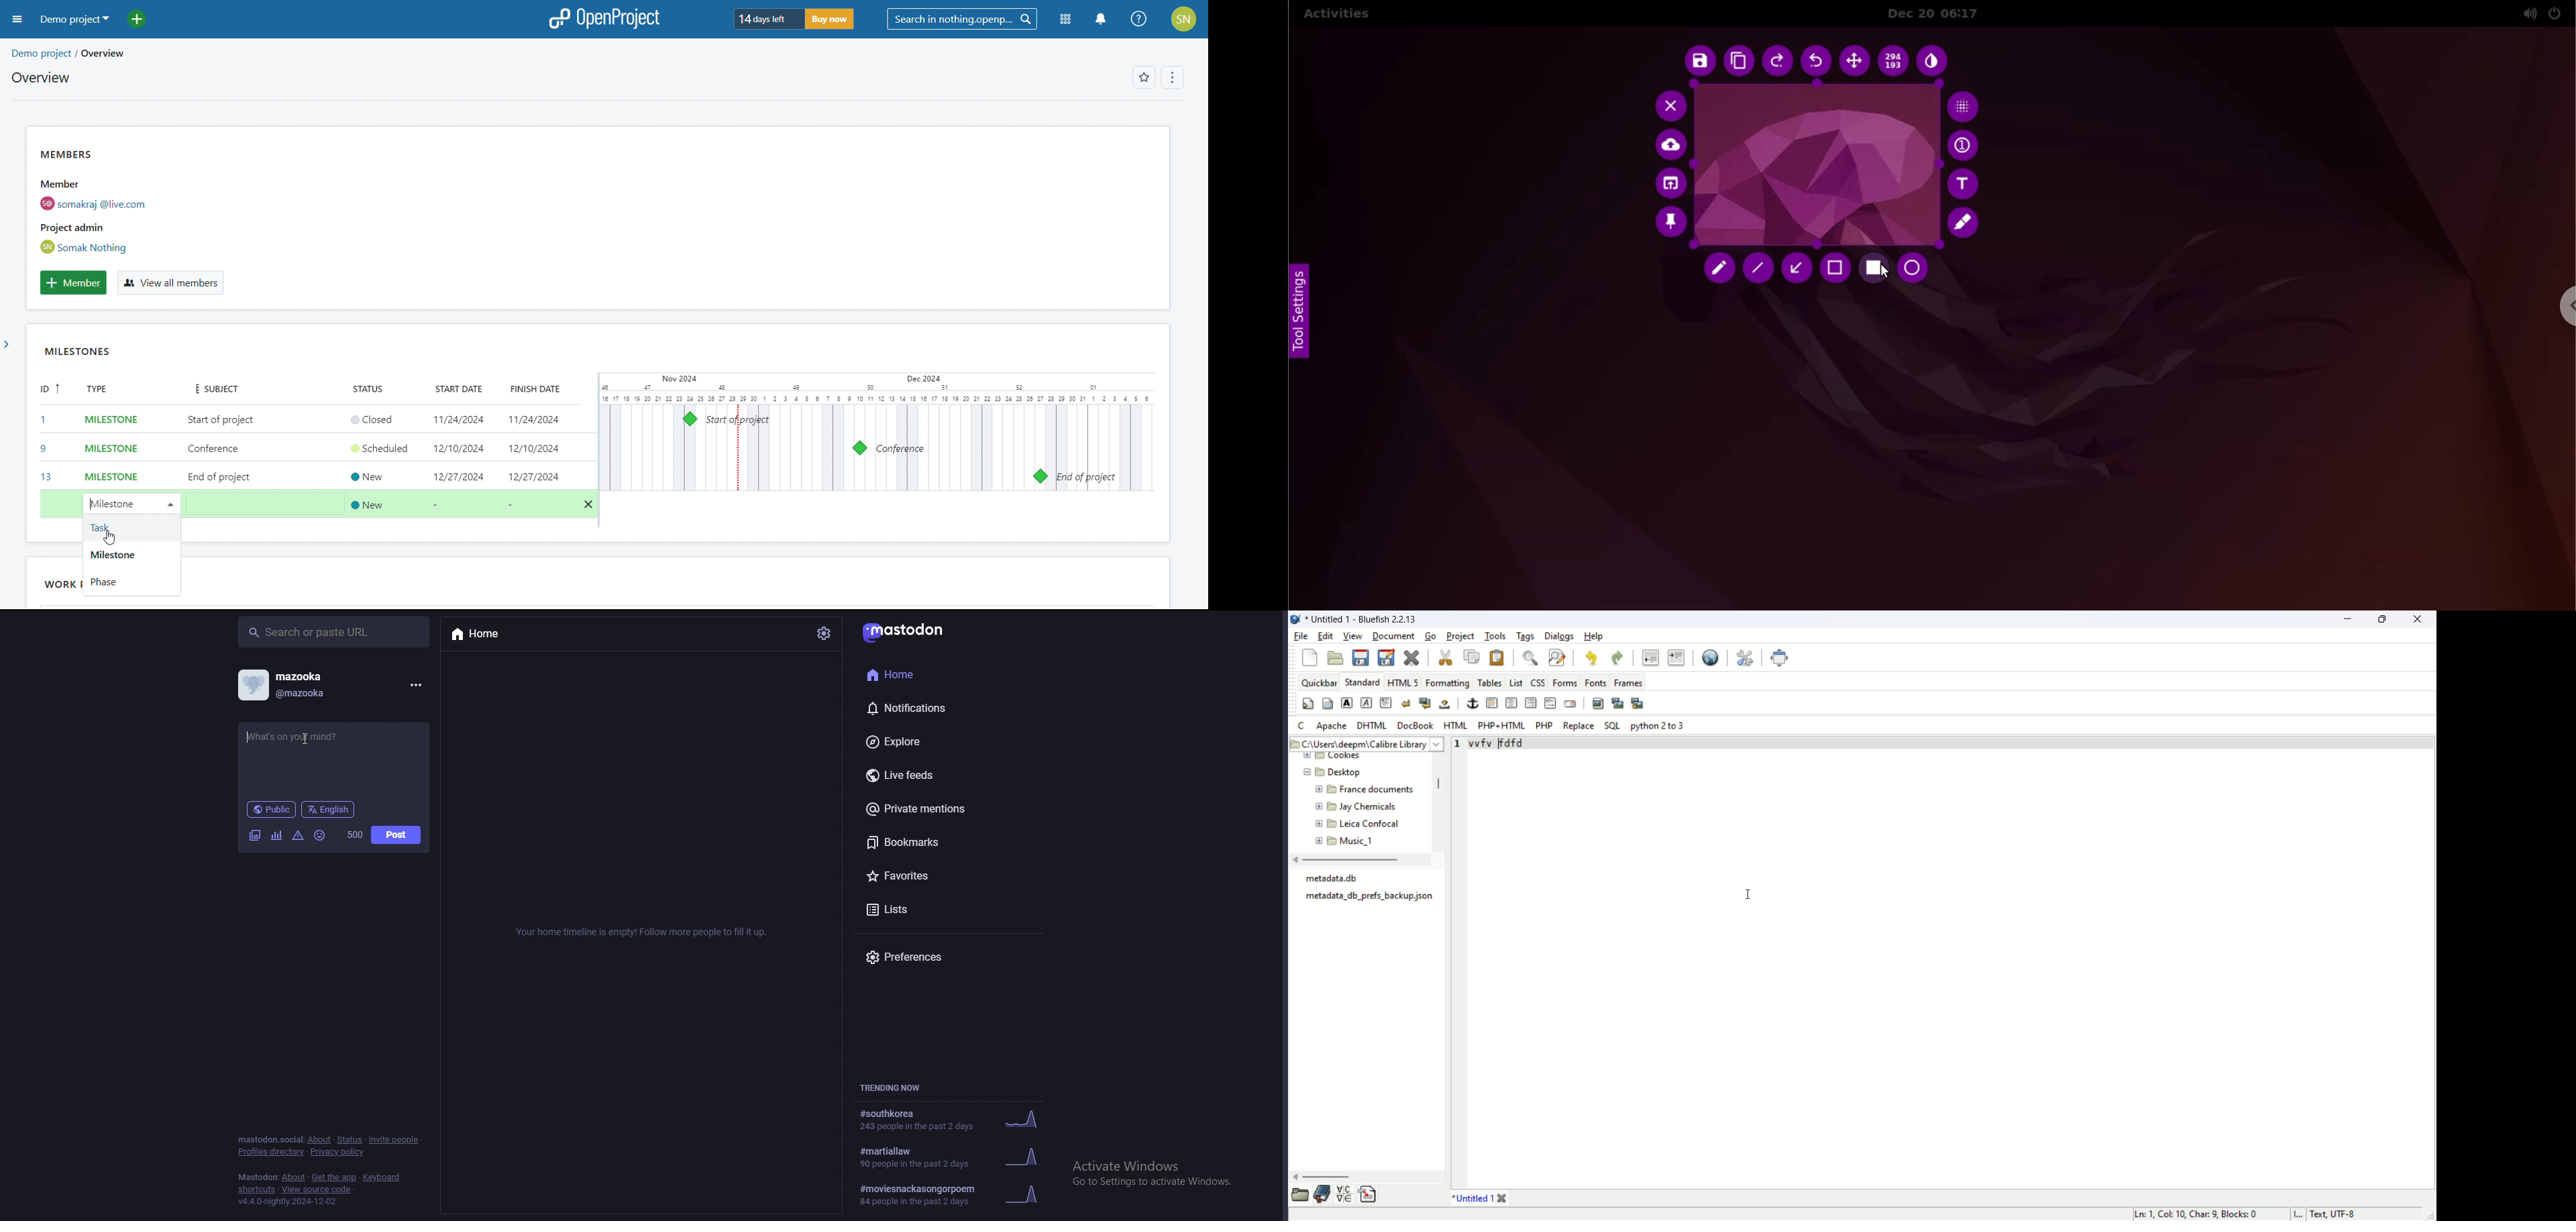 Image resolution: width=2576 pixels, height=1232 pixels. What do you see at coordinates (639, 934) in the screenshot?
I see `info` at bounding box center [639, 934].